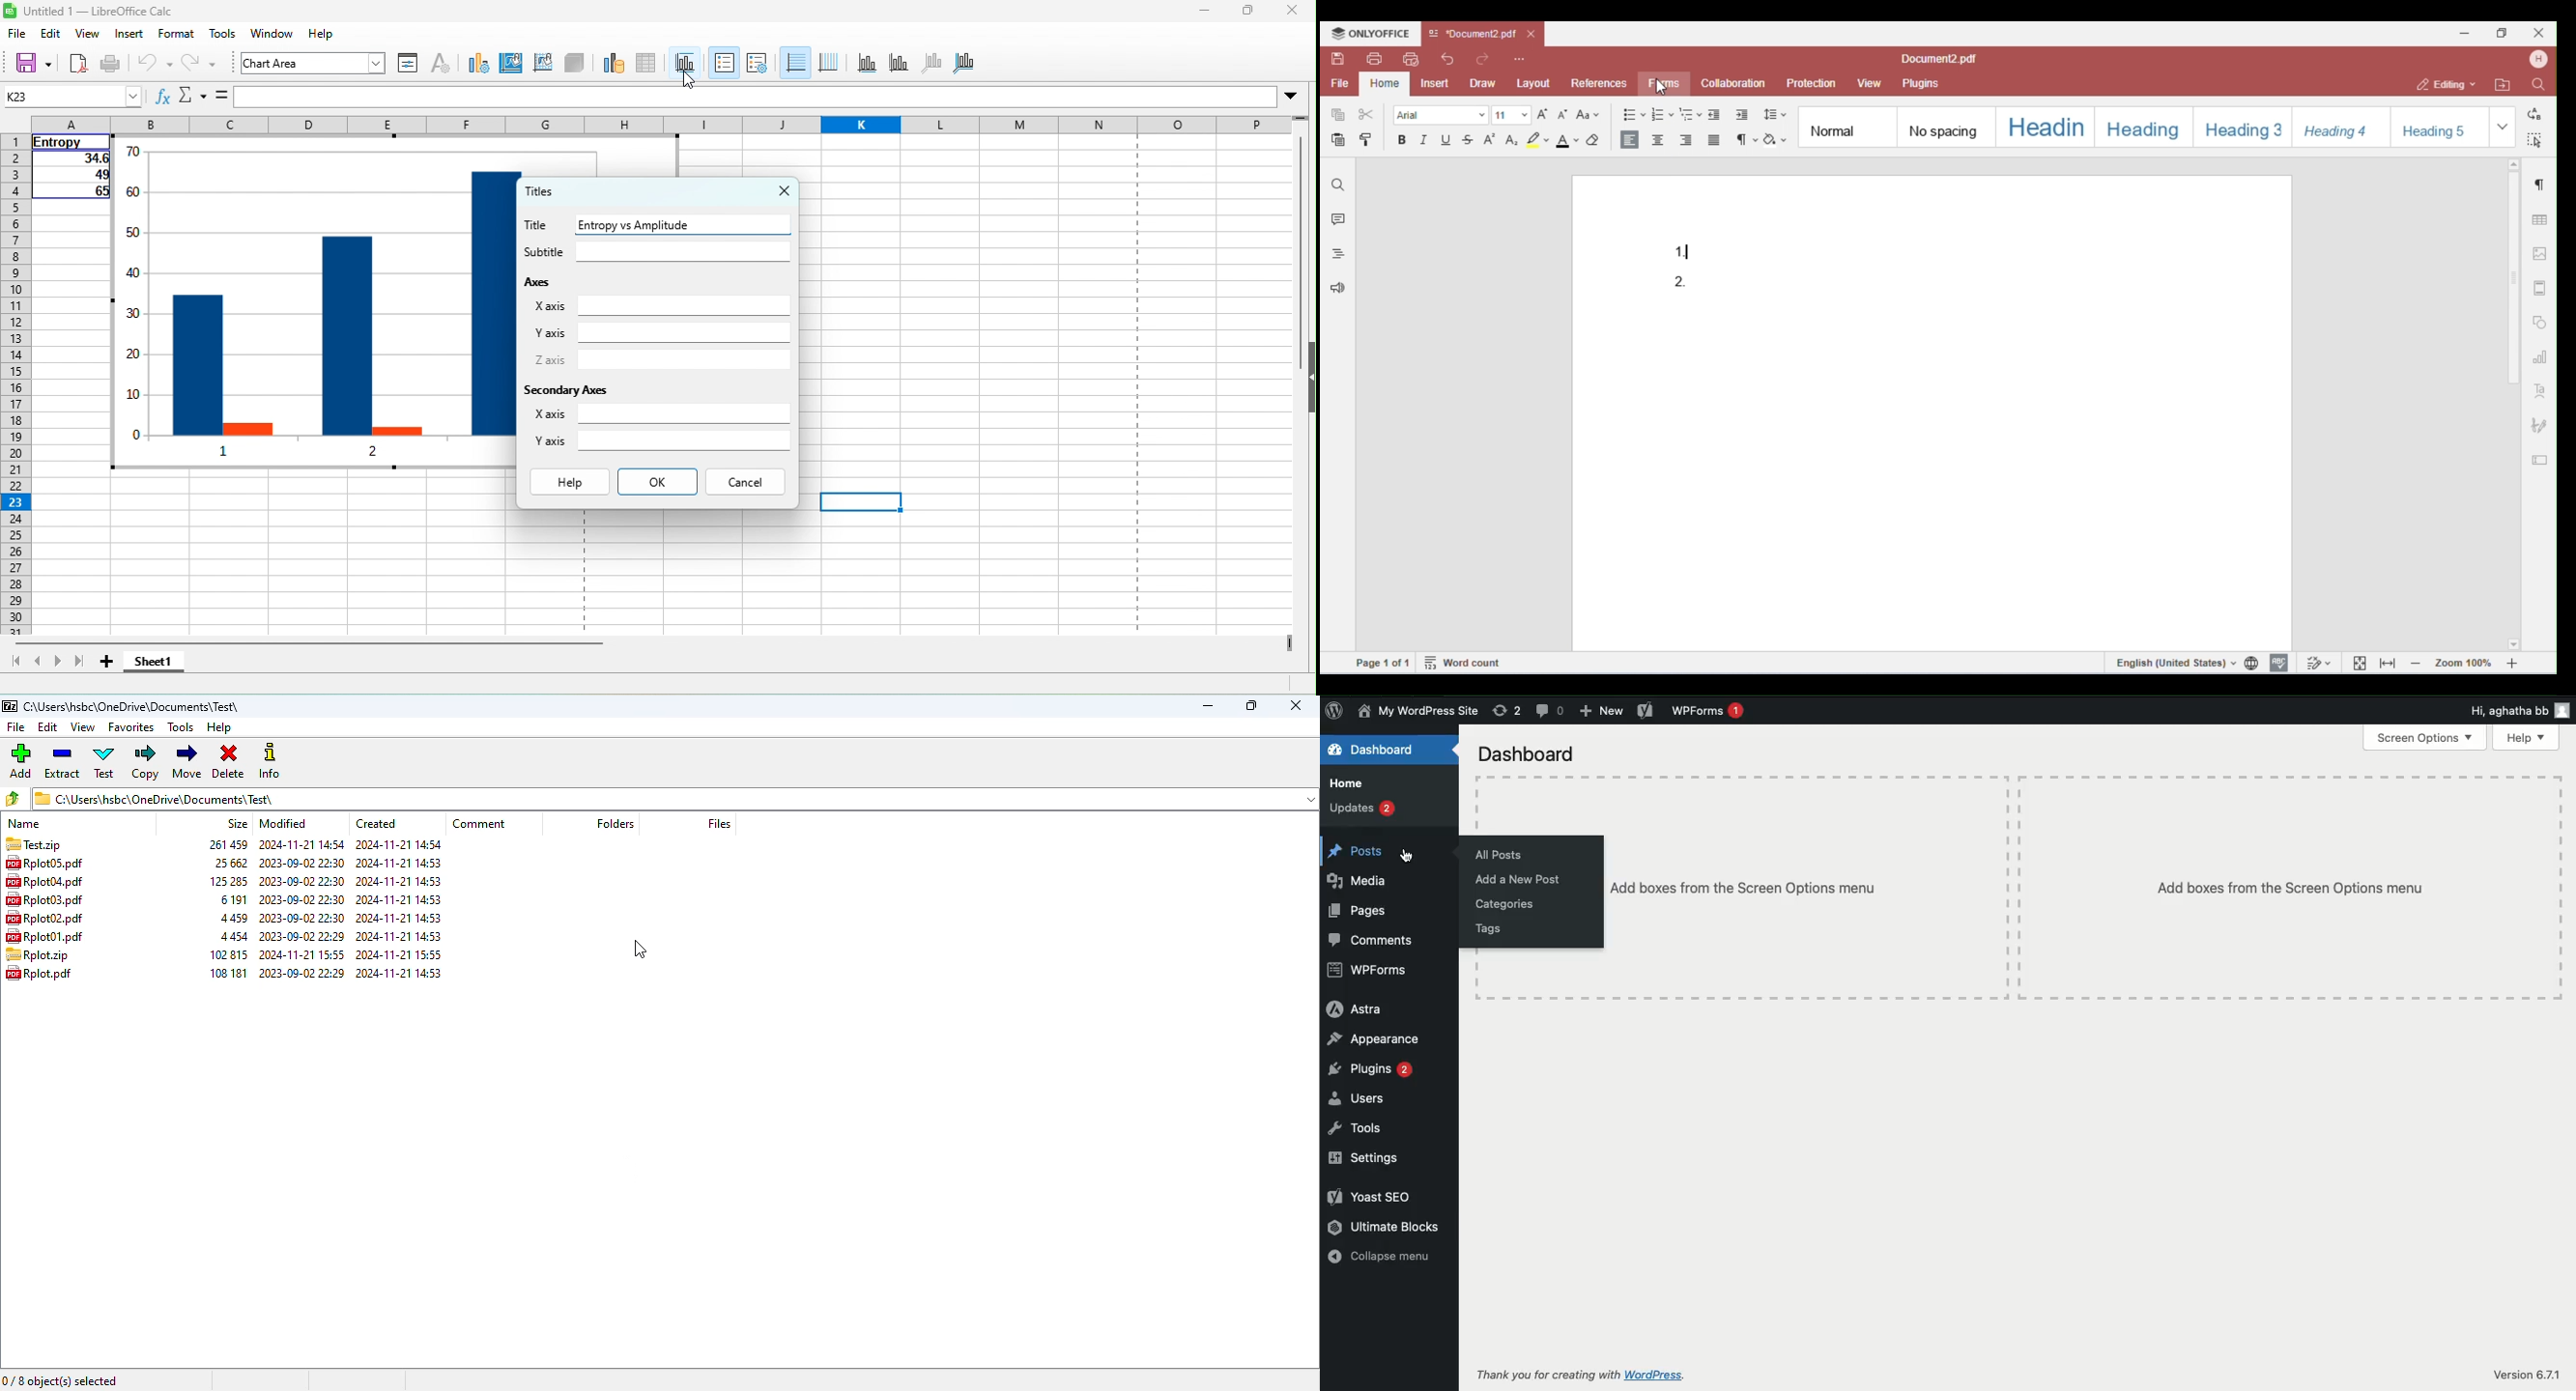  I want to click on 2, so click(367, 455).